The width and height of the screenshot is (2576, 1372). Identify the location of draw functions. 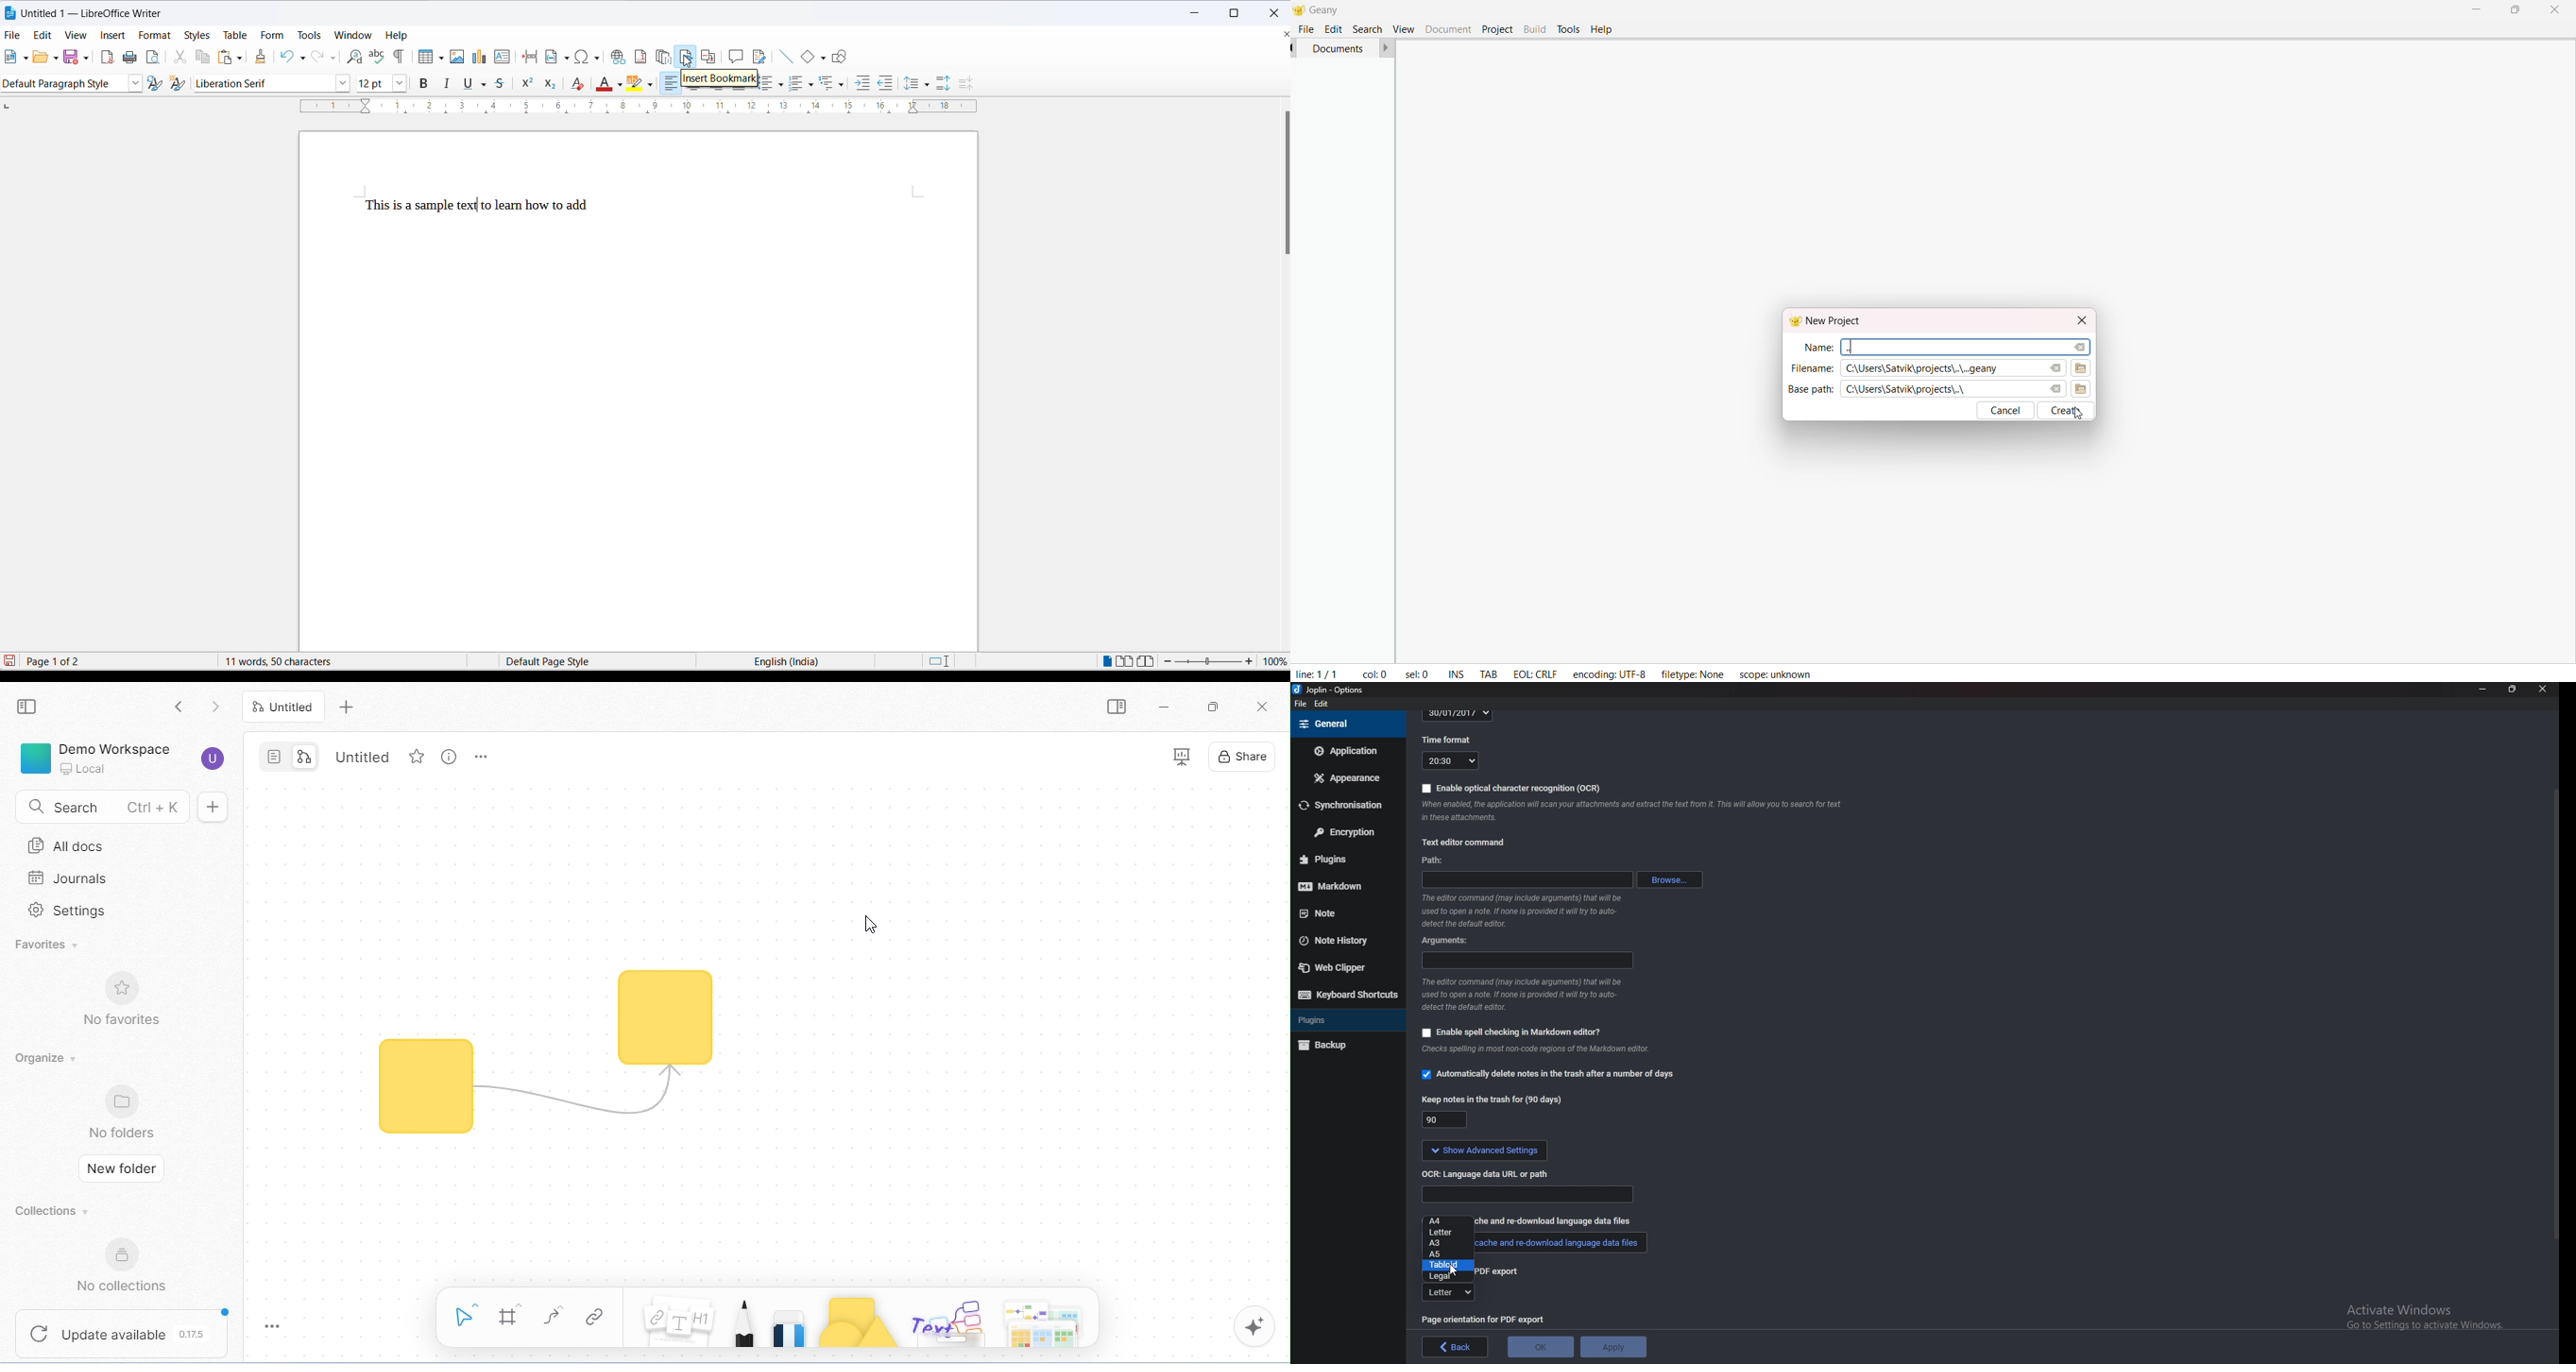
(839, 55).